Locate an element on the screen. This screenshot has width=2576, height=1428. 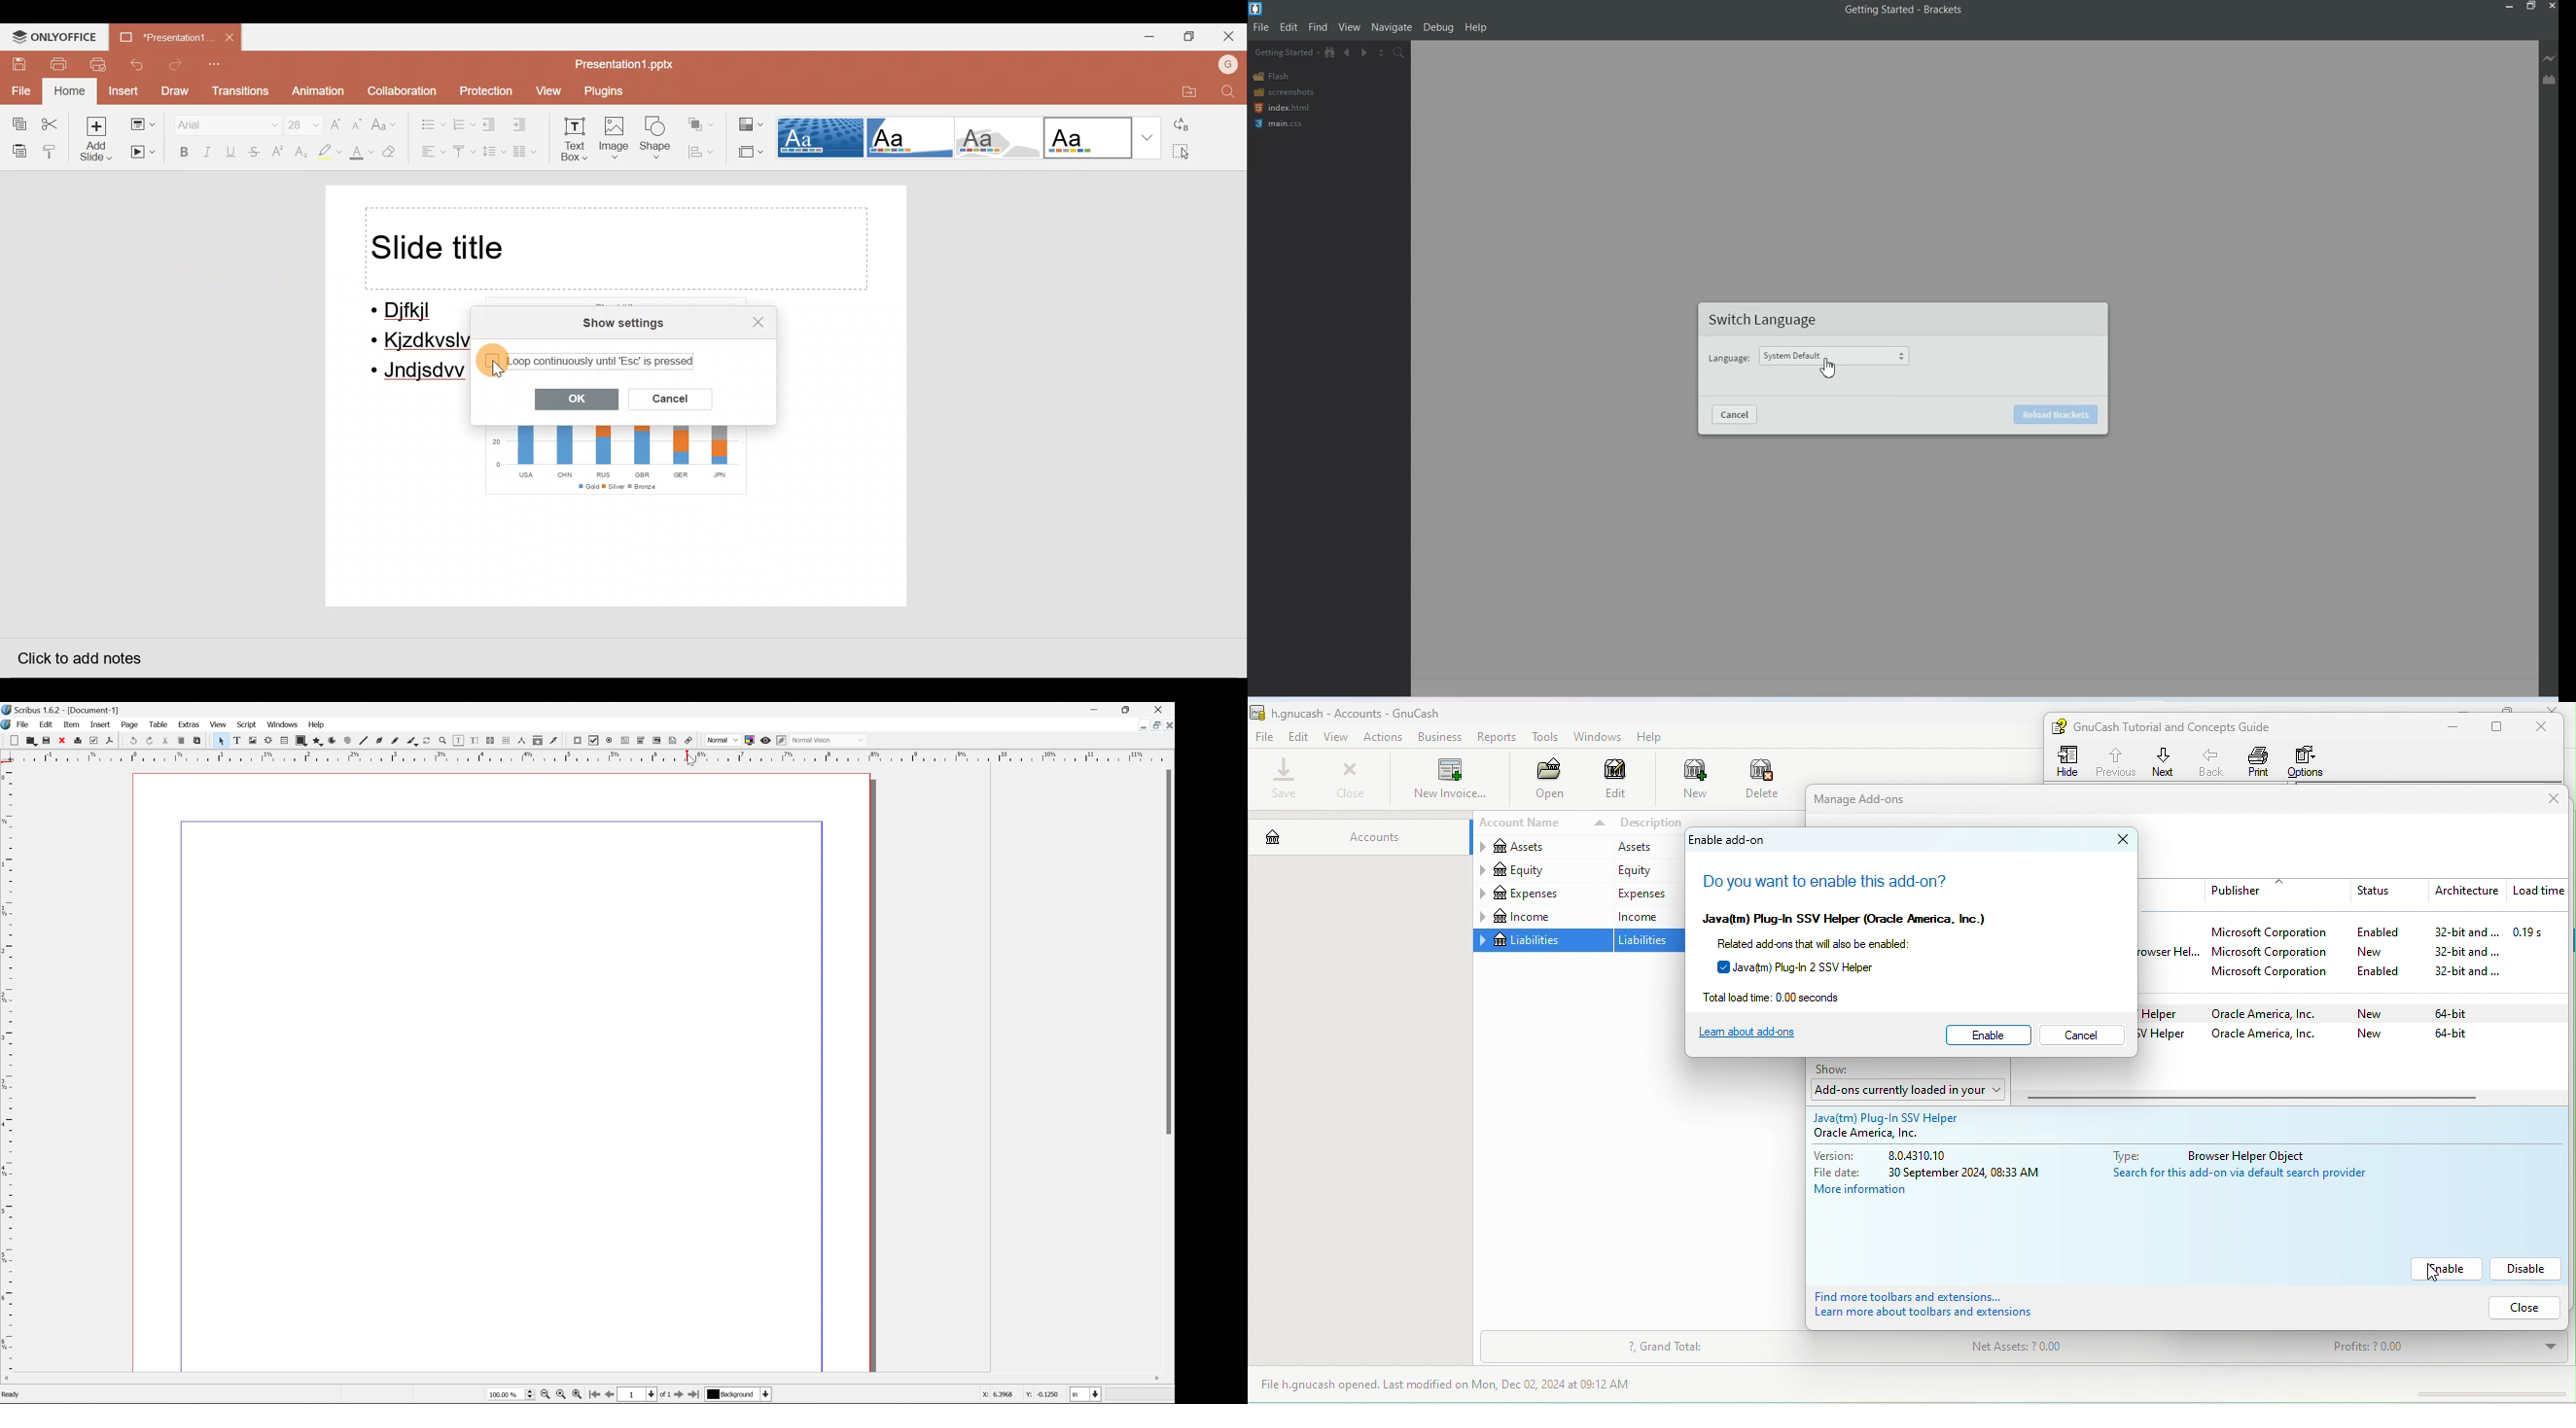
Plugins is located at coordinates (608, 90).